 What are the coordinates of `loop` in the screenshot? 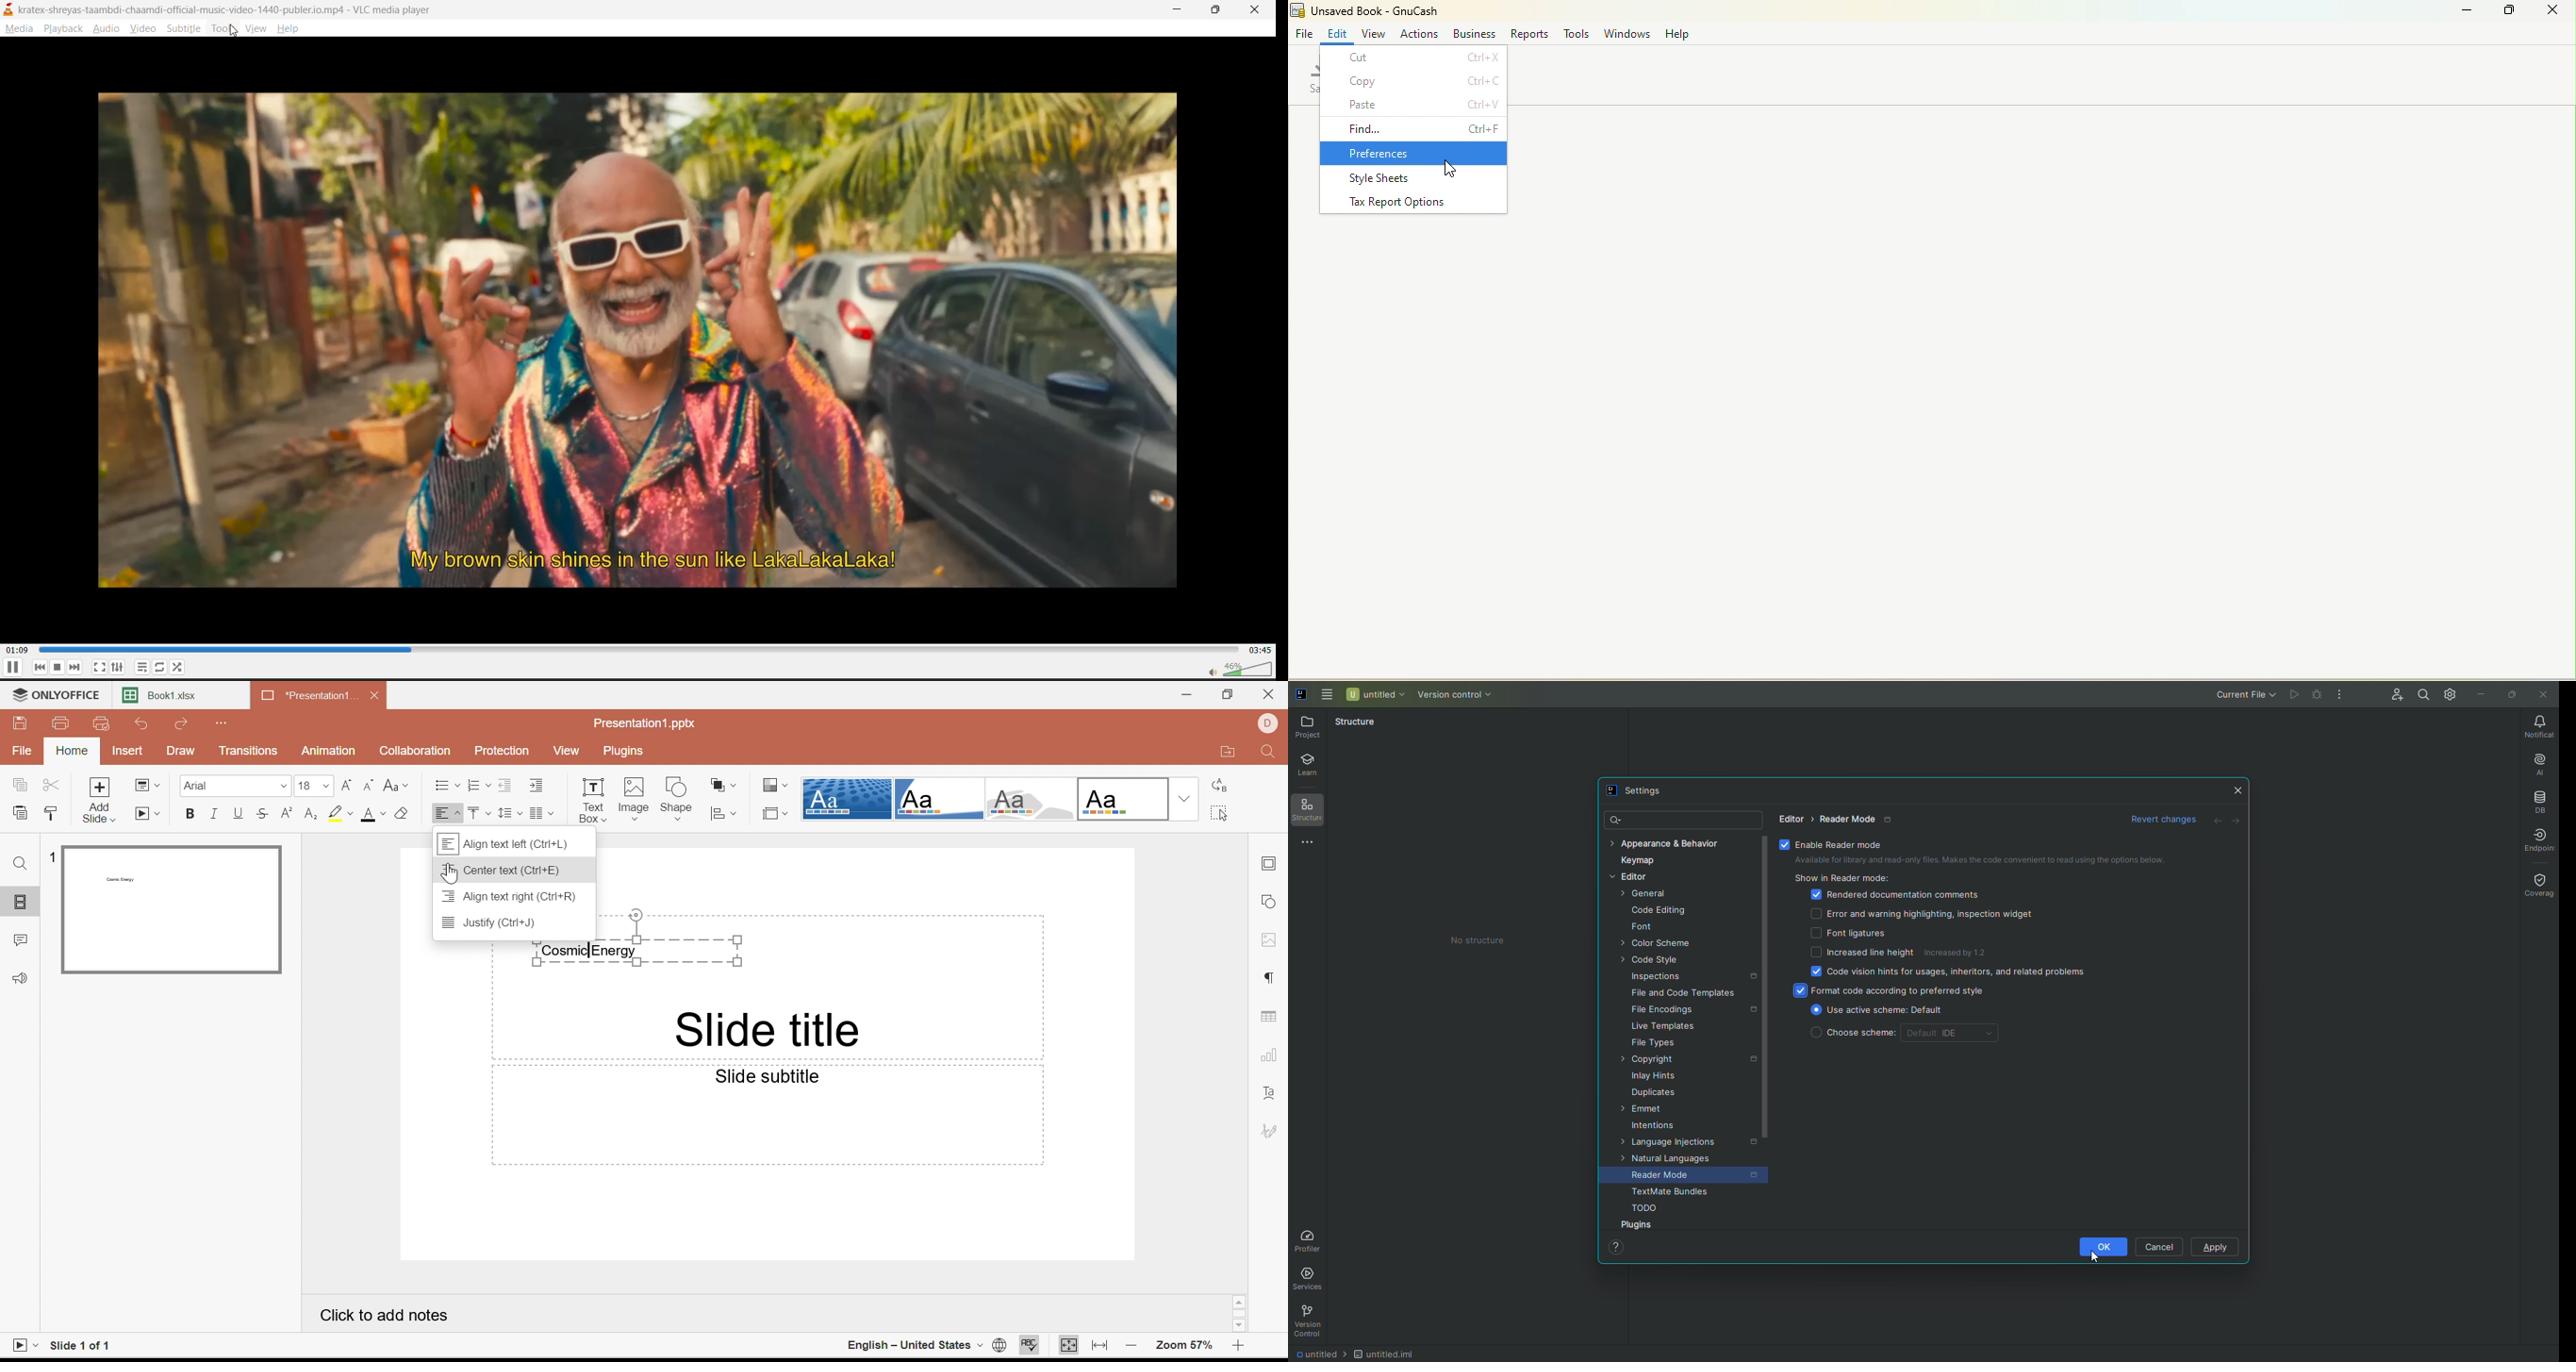 It's located at (160, 667).